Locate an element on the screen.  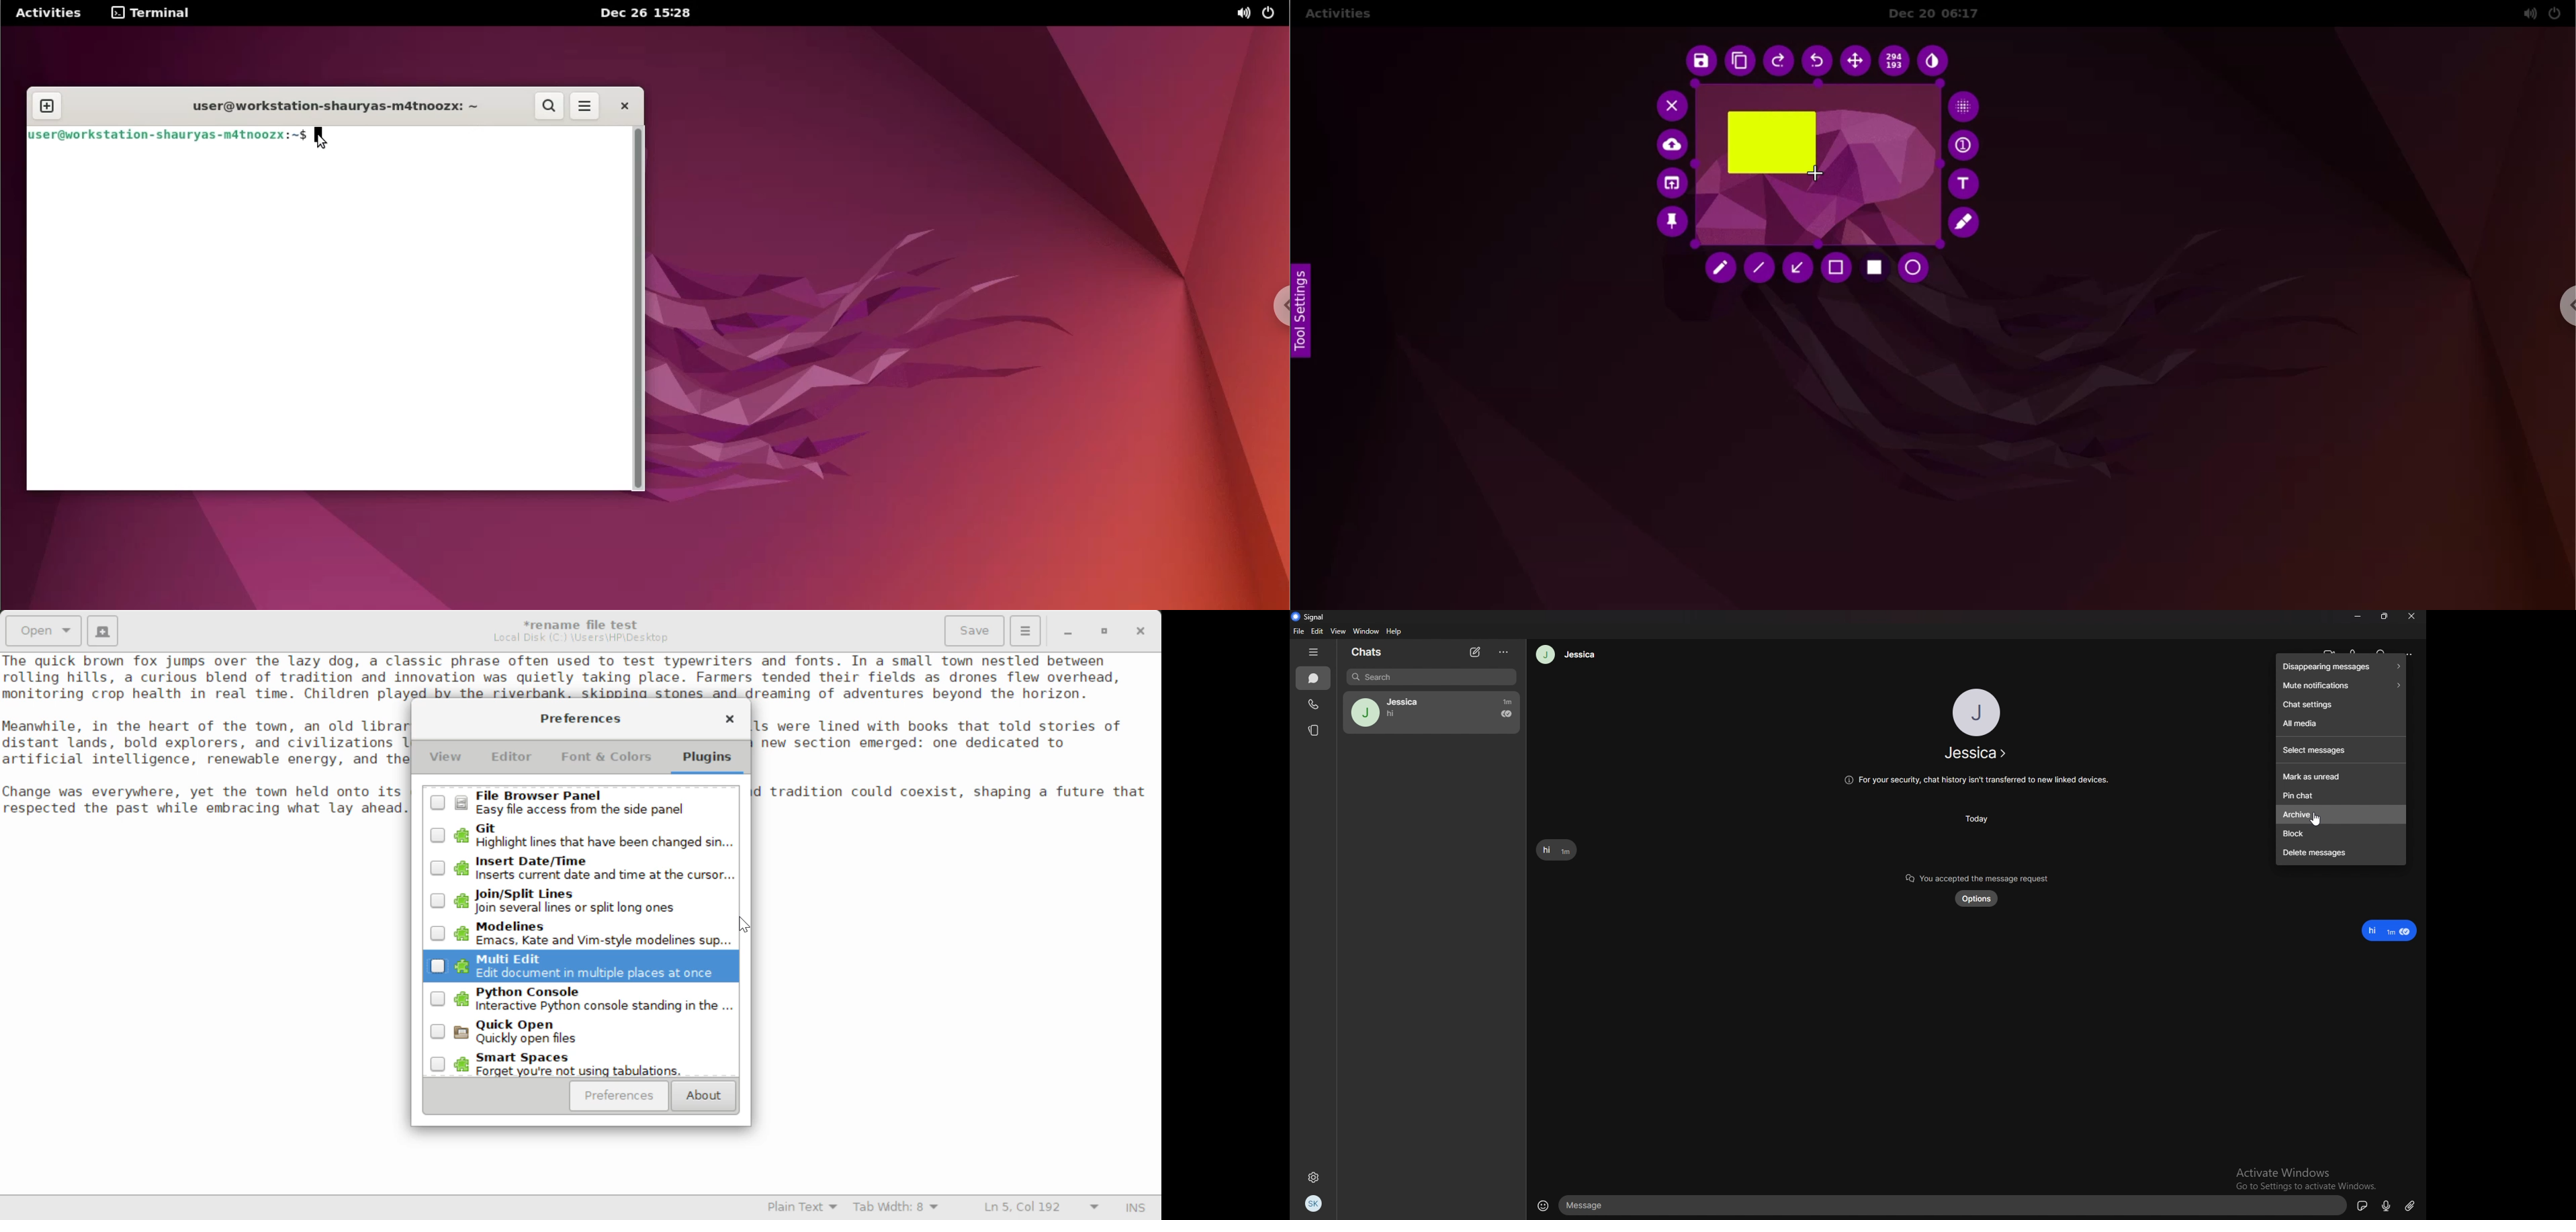
today is located at coordinates (1977, 818).